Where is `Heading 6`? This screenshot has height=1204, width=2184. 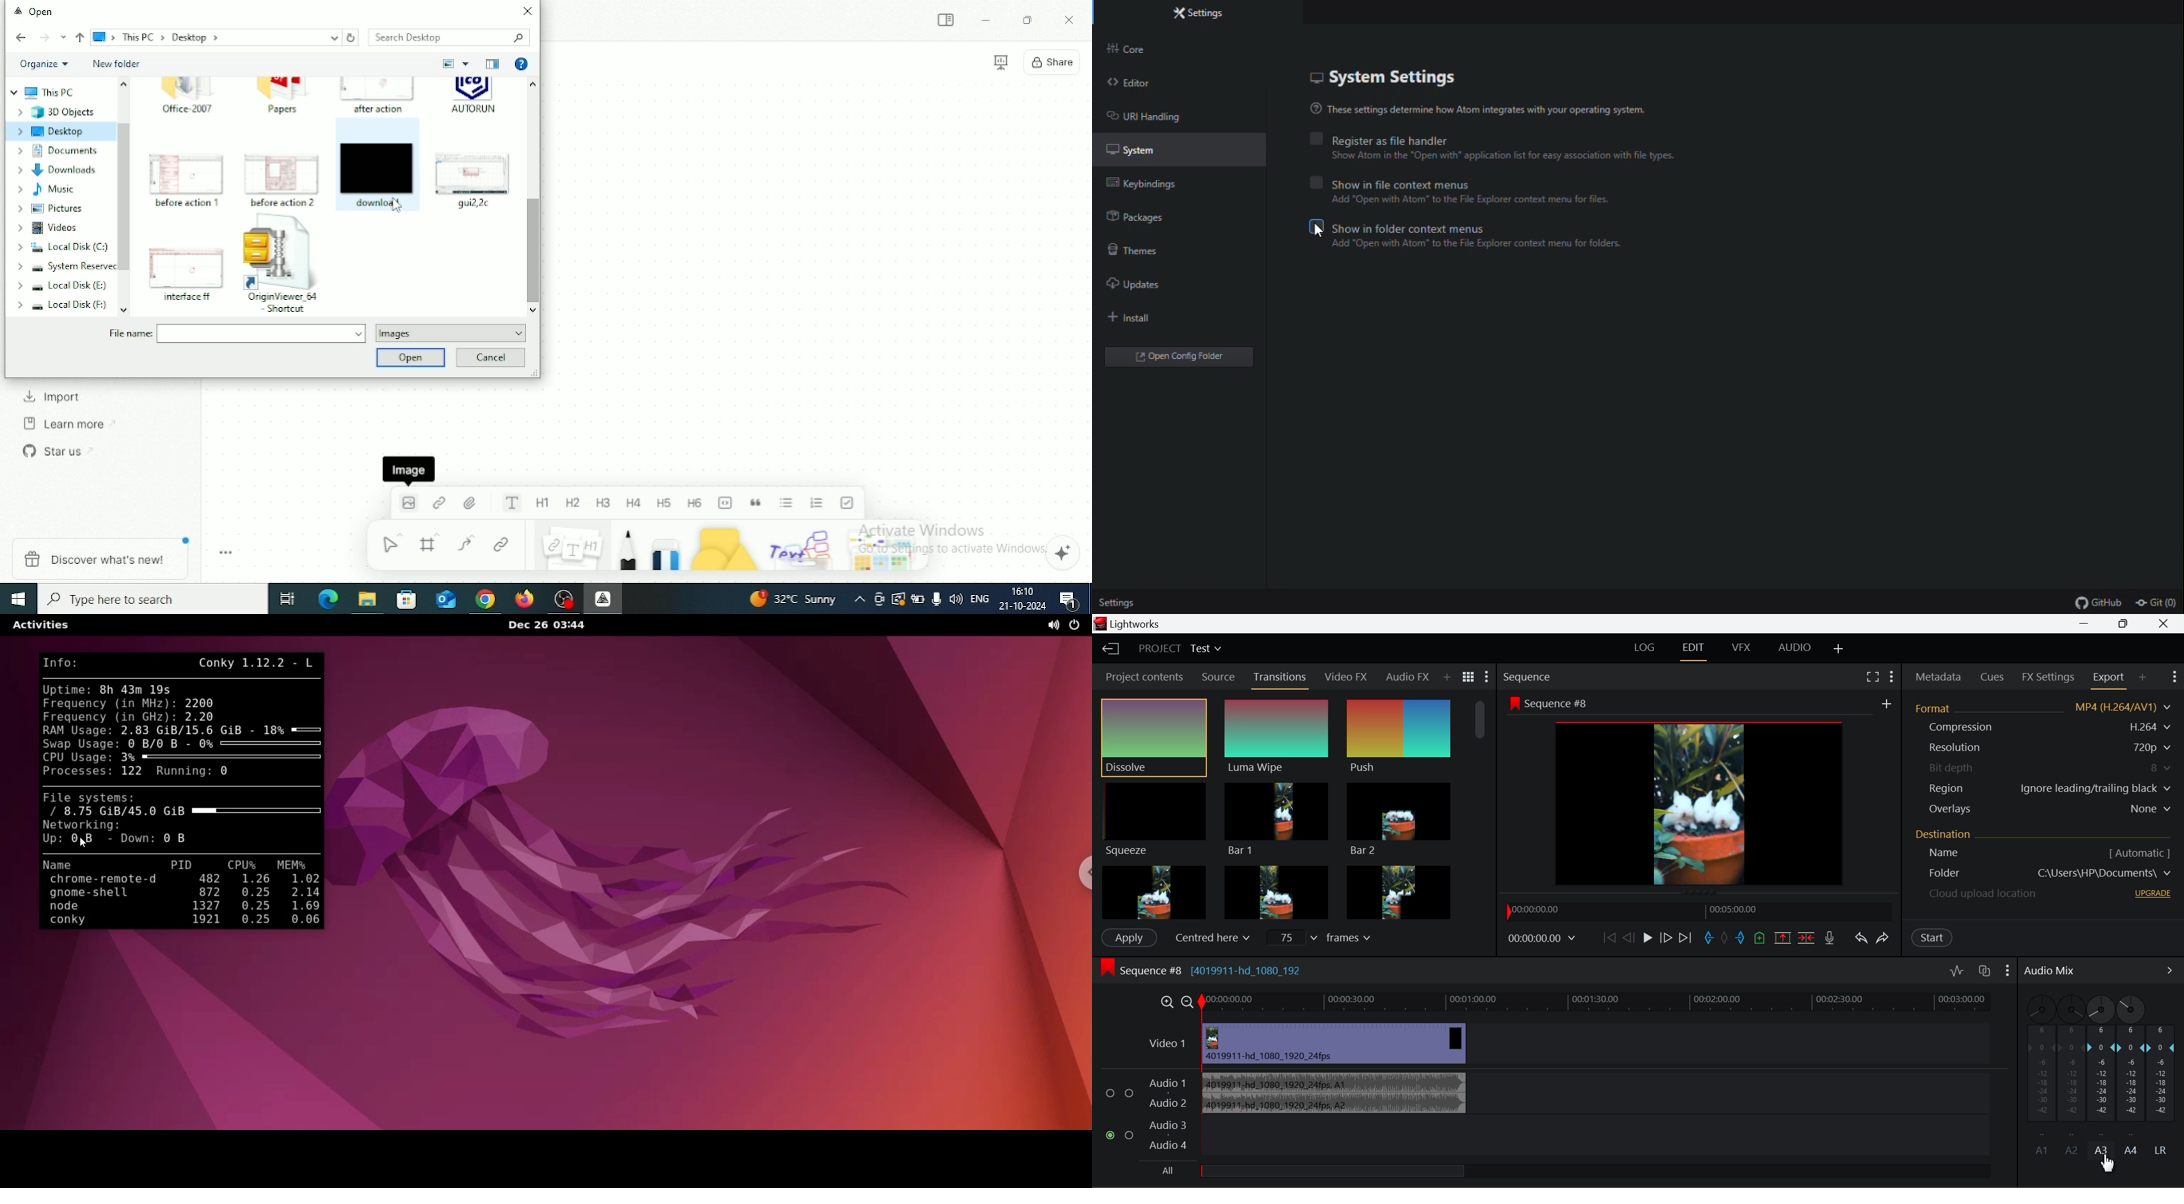
Heading 6 is located at coordinates (696, 502).